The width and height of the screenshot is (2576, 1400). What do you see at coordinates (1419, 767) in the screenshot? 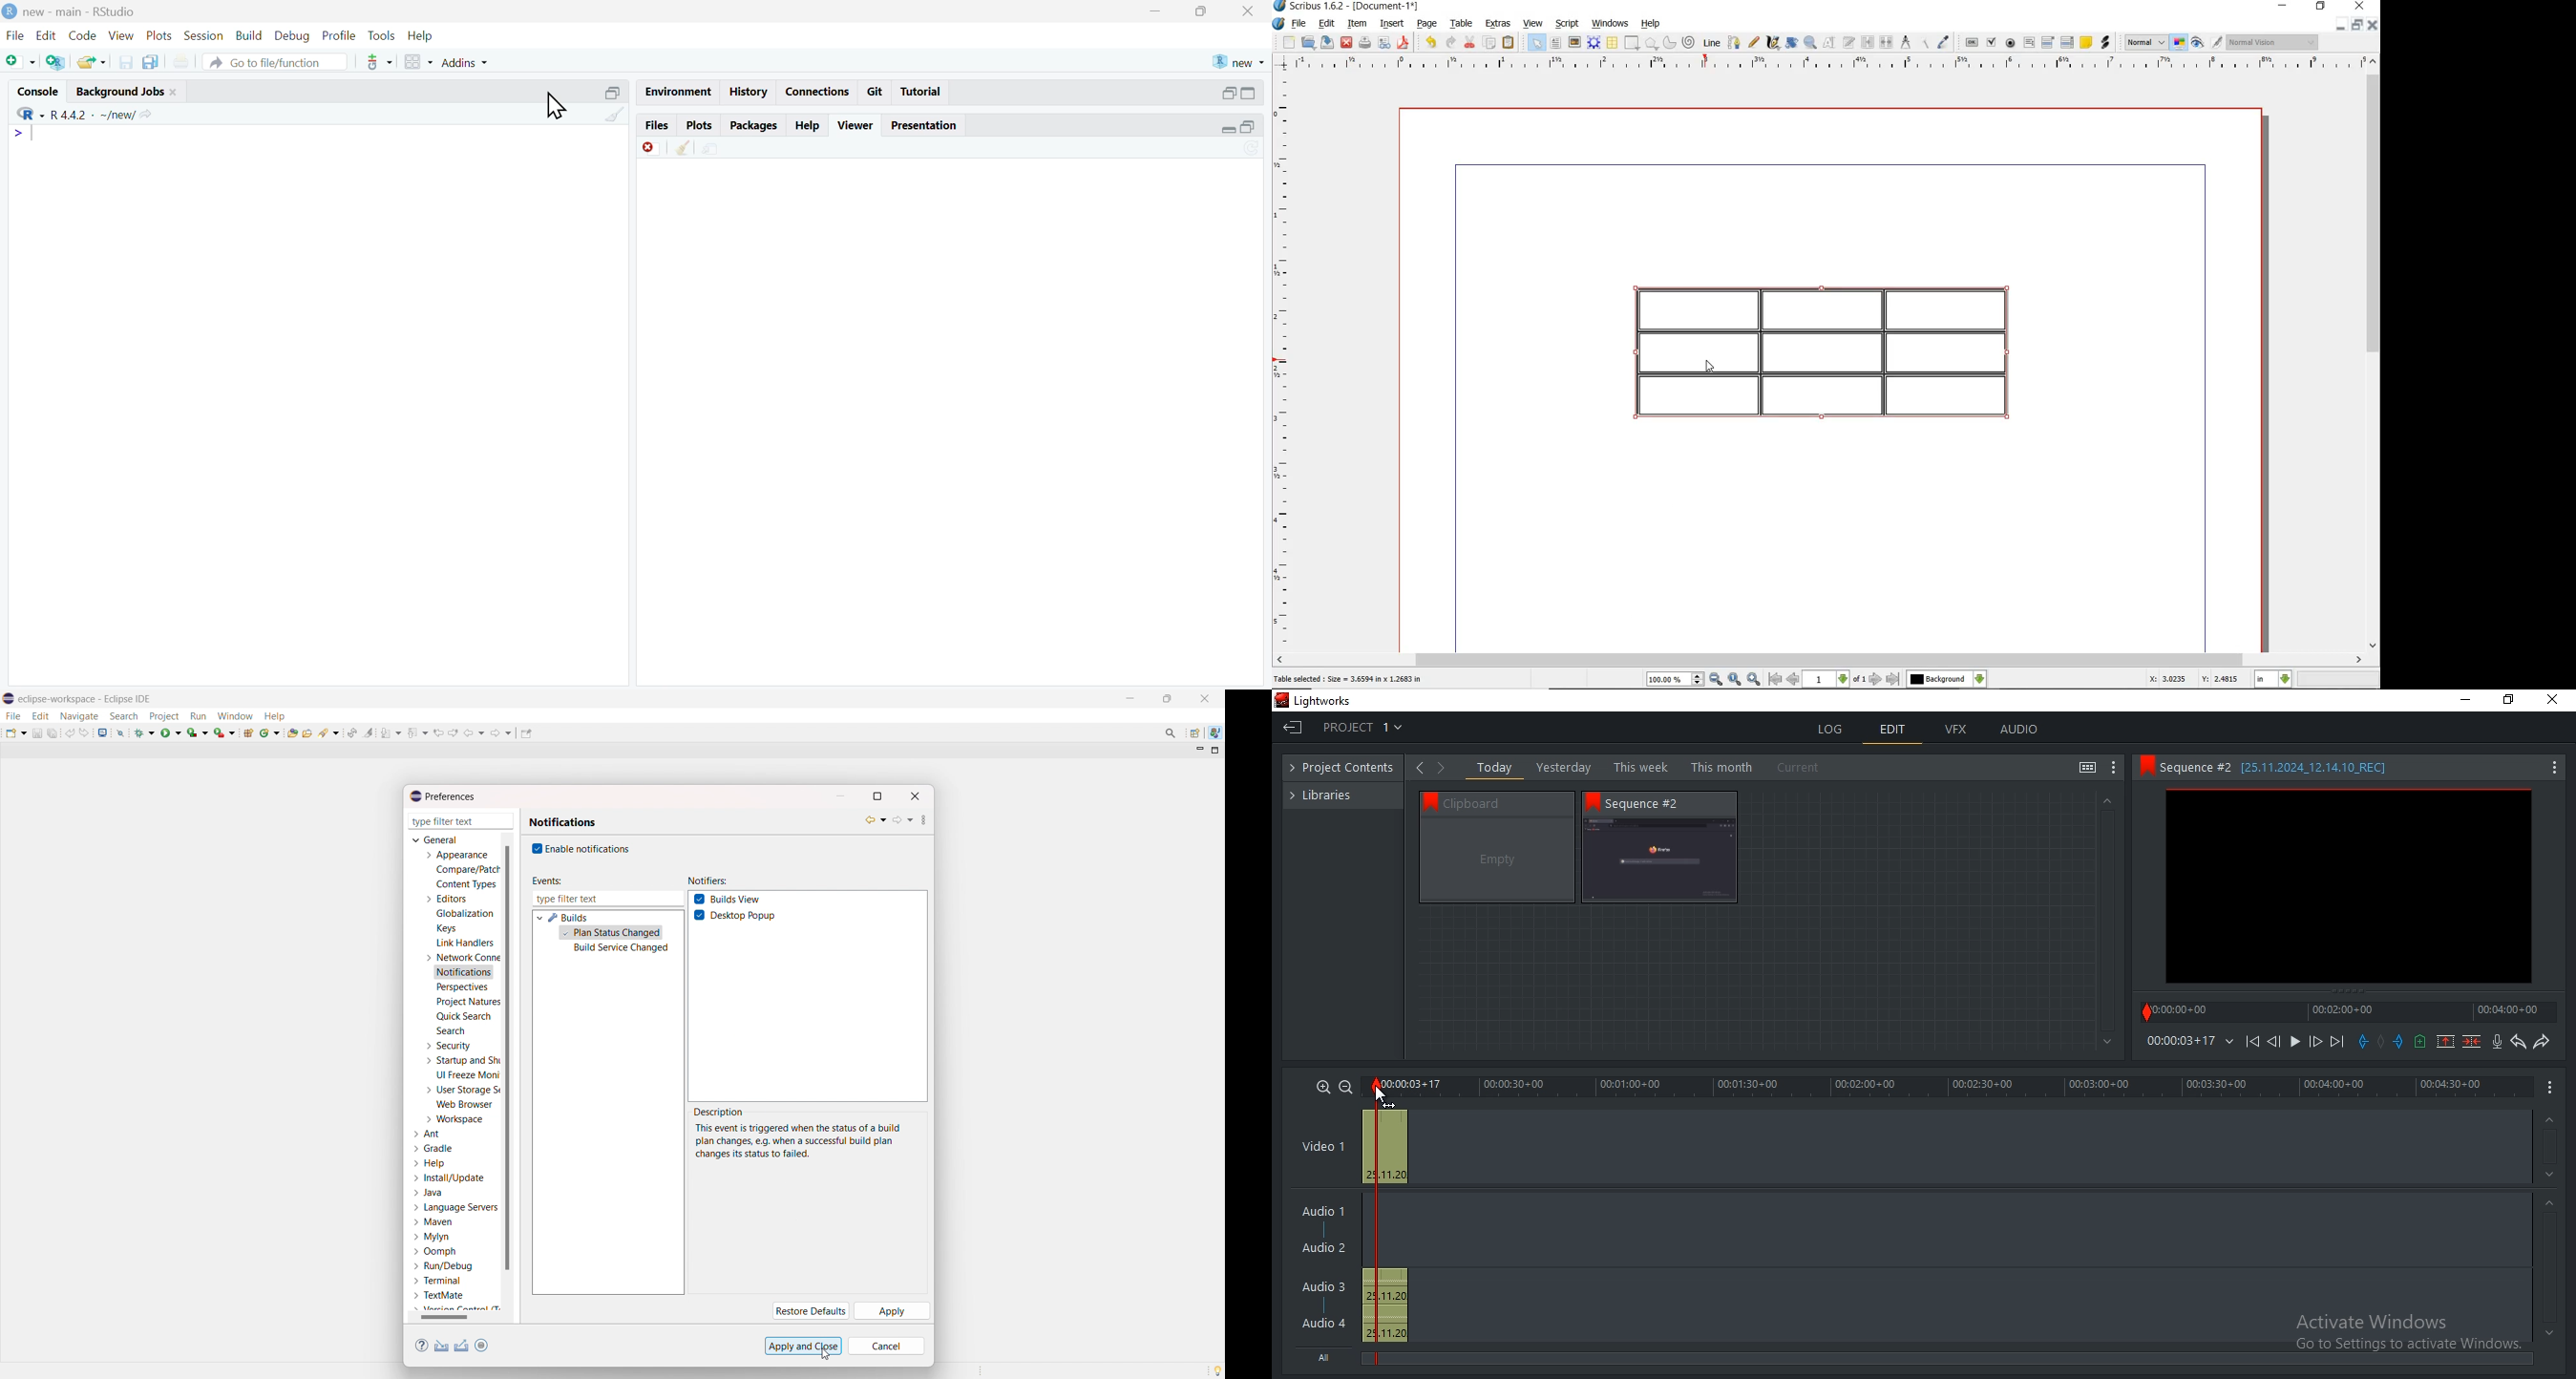
I see `Show options to the left` at bounding box center [1419, 767].